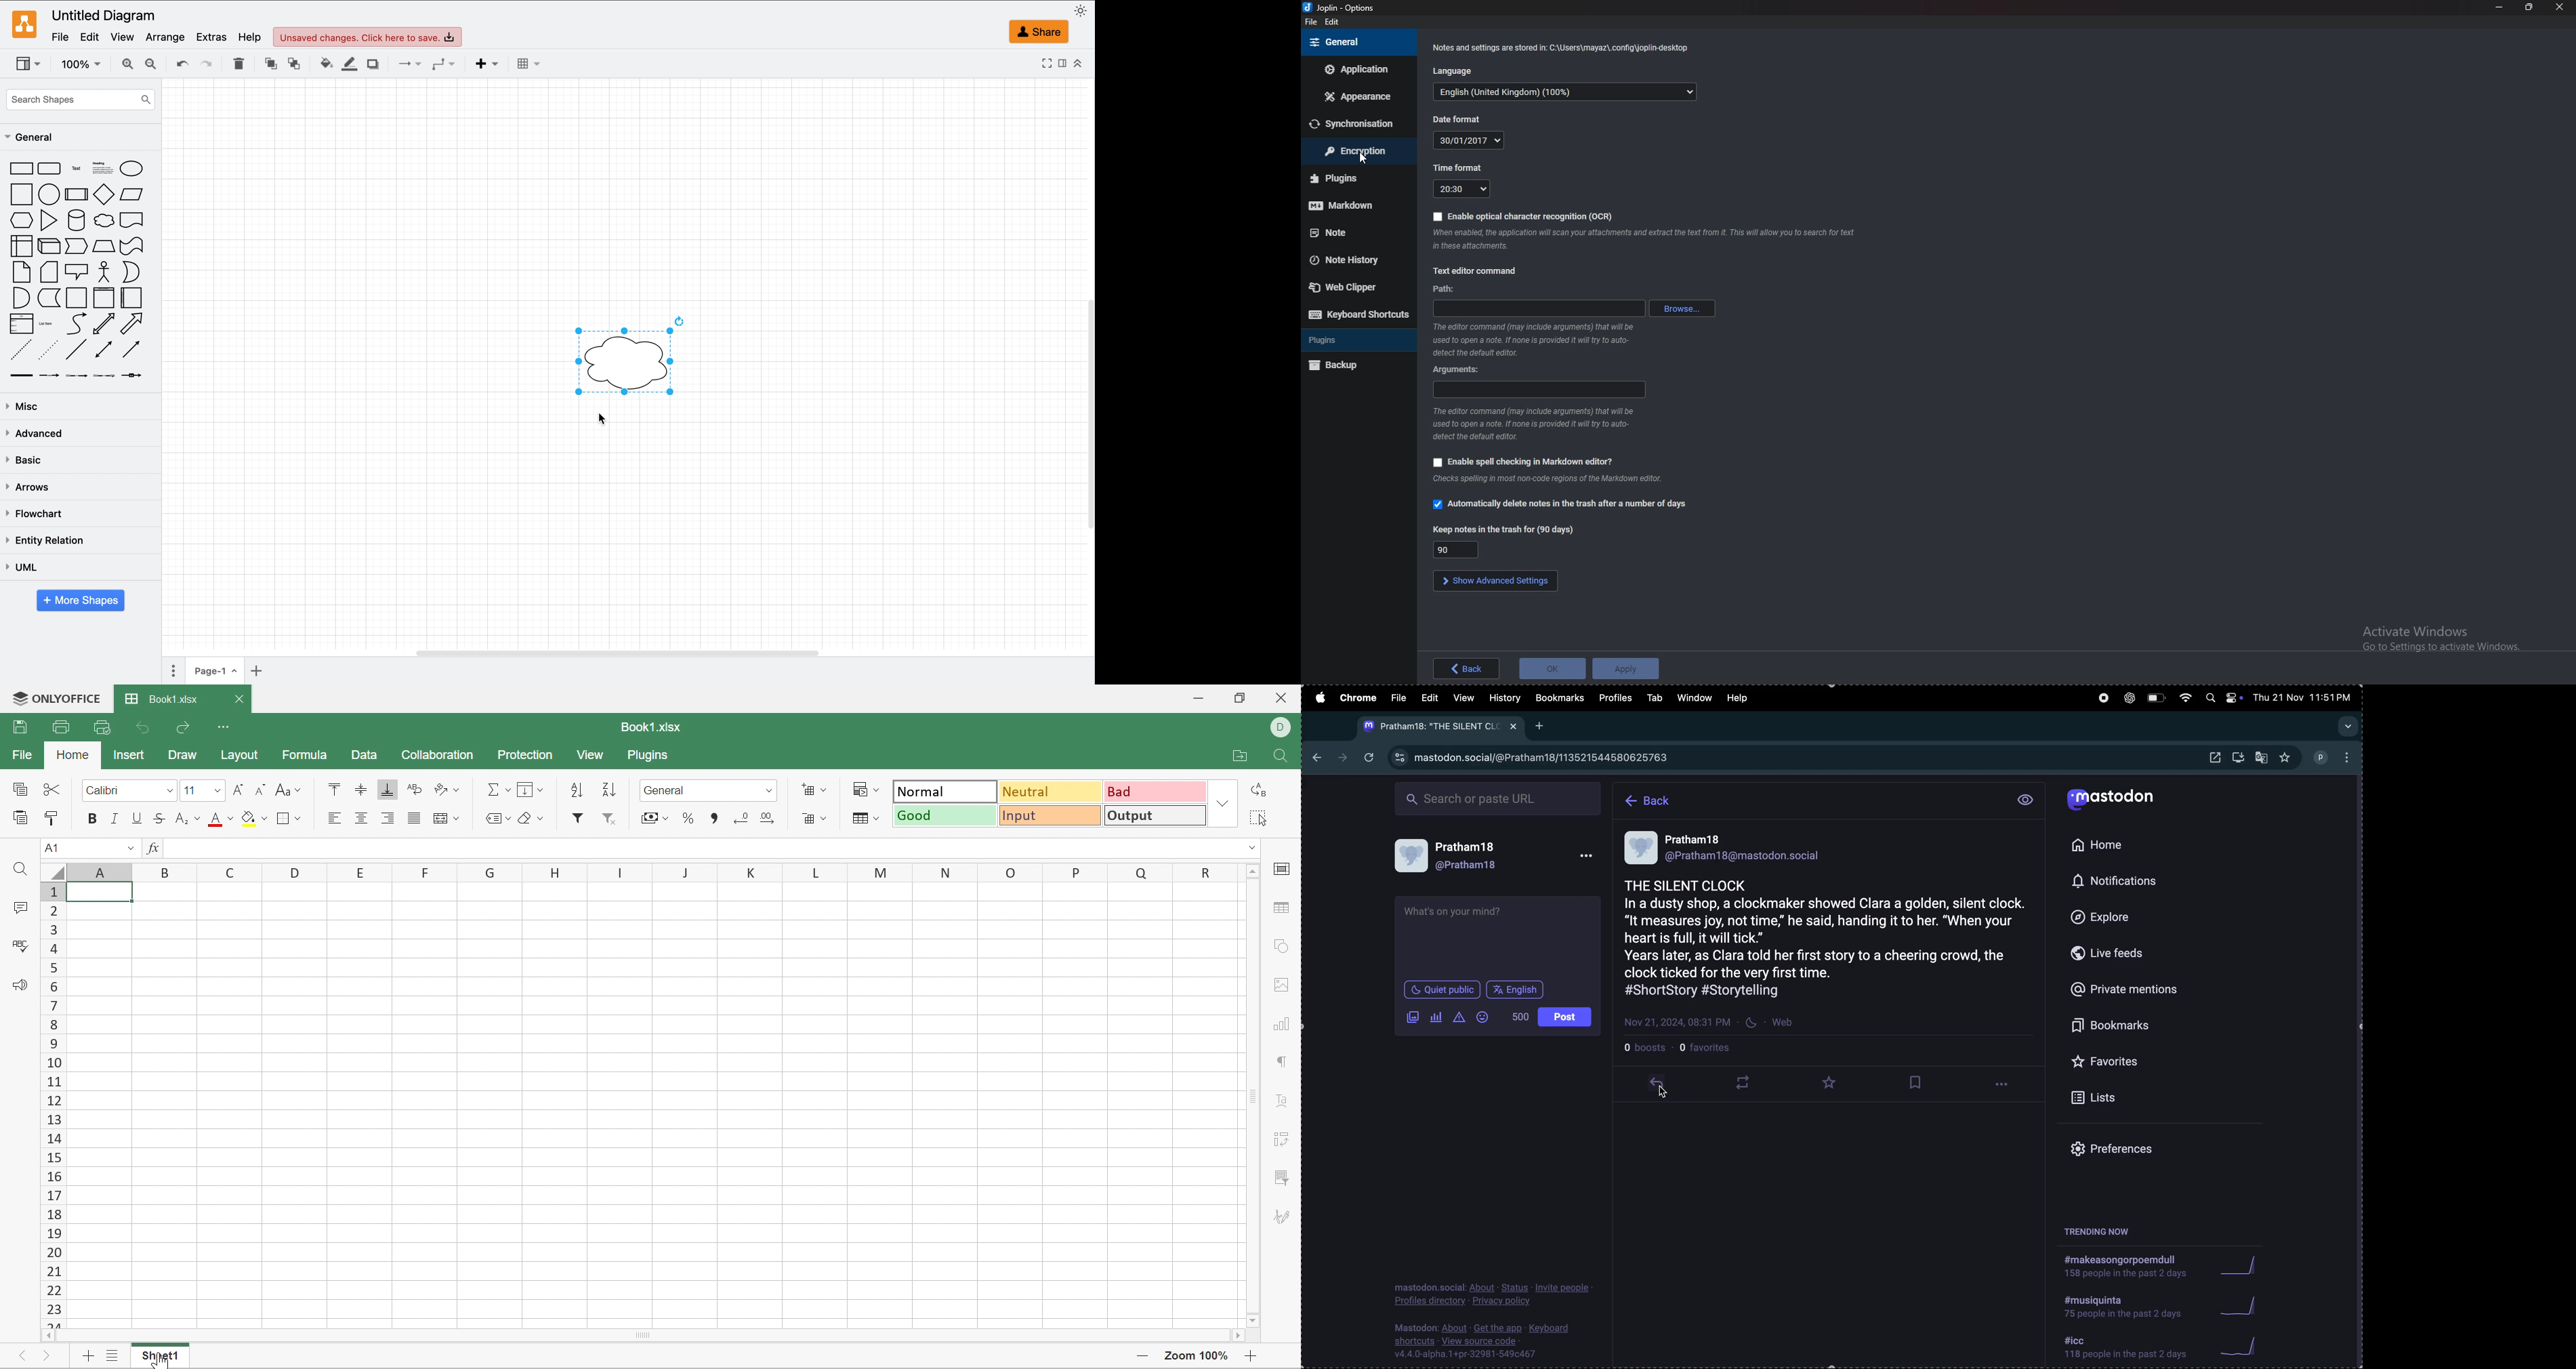  What do you see at coordinates (103, 246) in the screenshot?
I see `trapezoid` at bounding box center [103, 246].